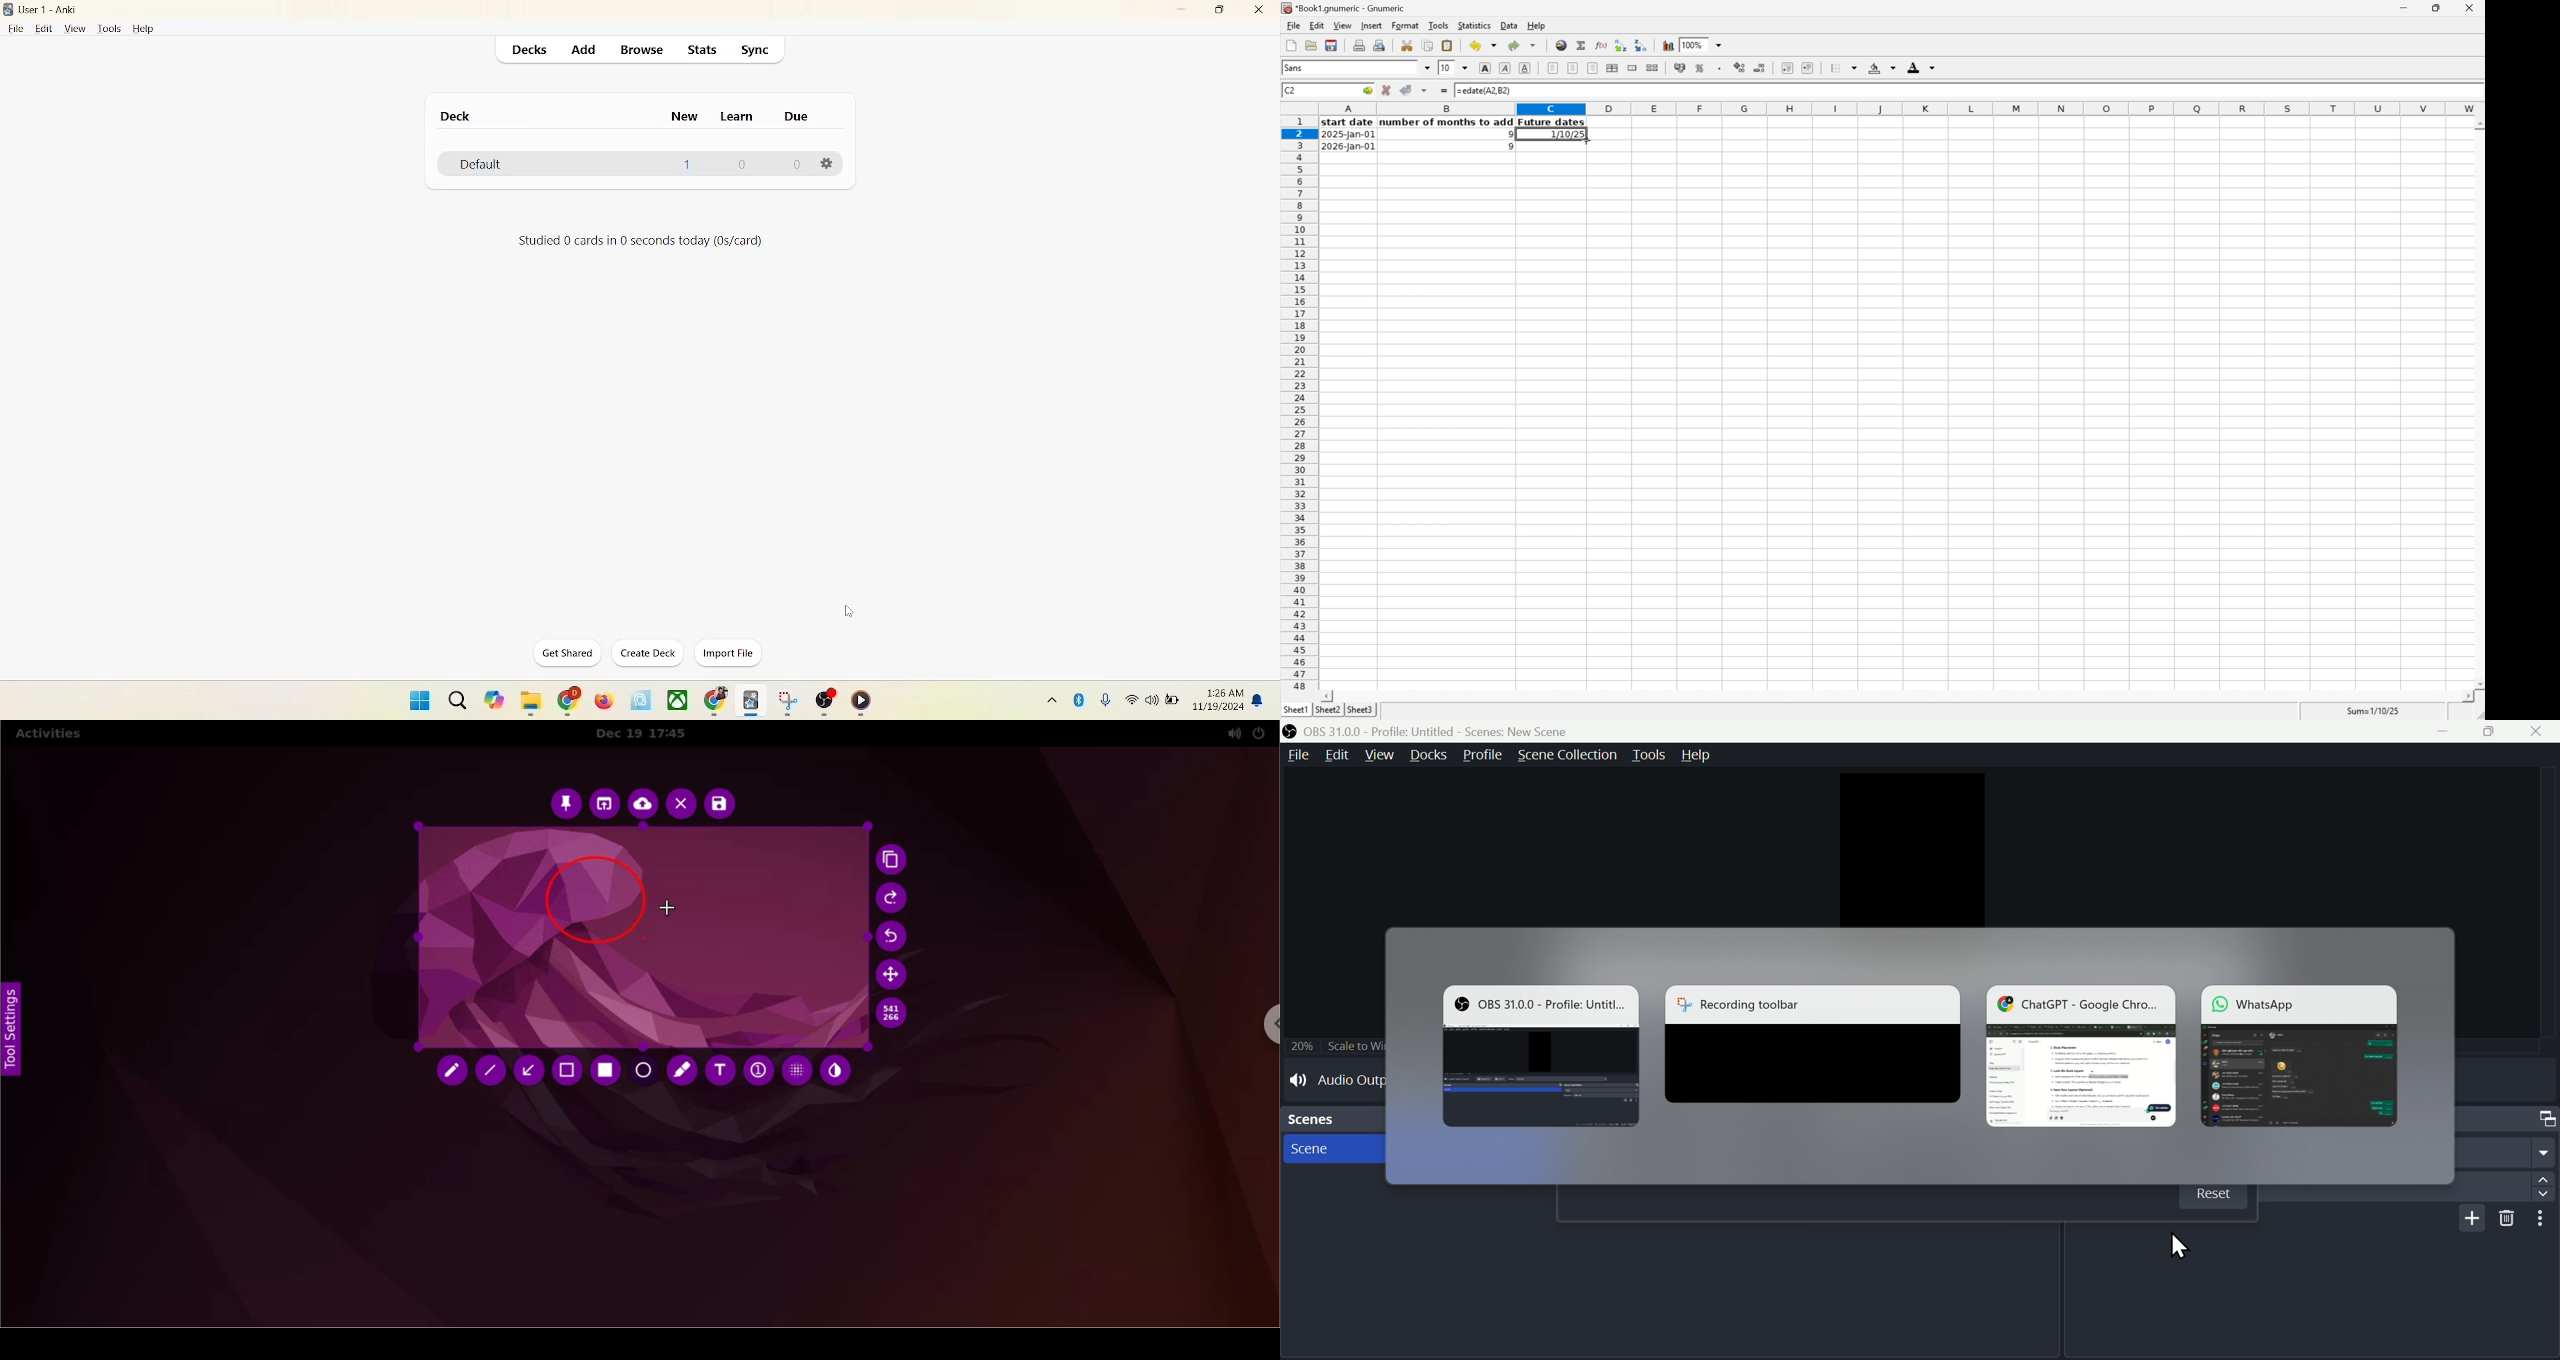 The height and width of the screenshot is (1372, 2576). I want to click on File, so click(1294, 25).